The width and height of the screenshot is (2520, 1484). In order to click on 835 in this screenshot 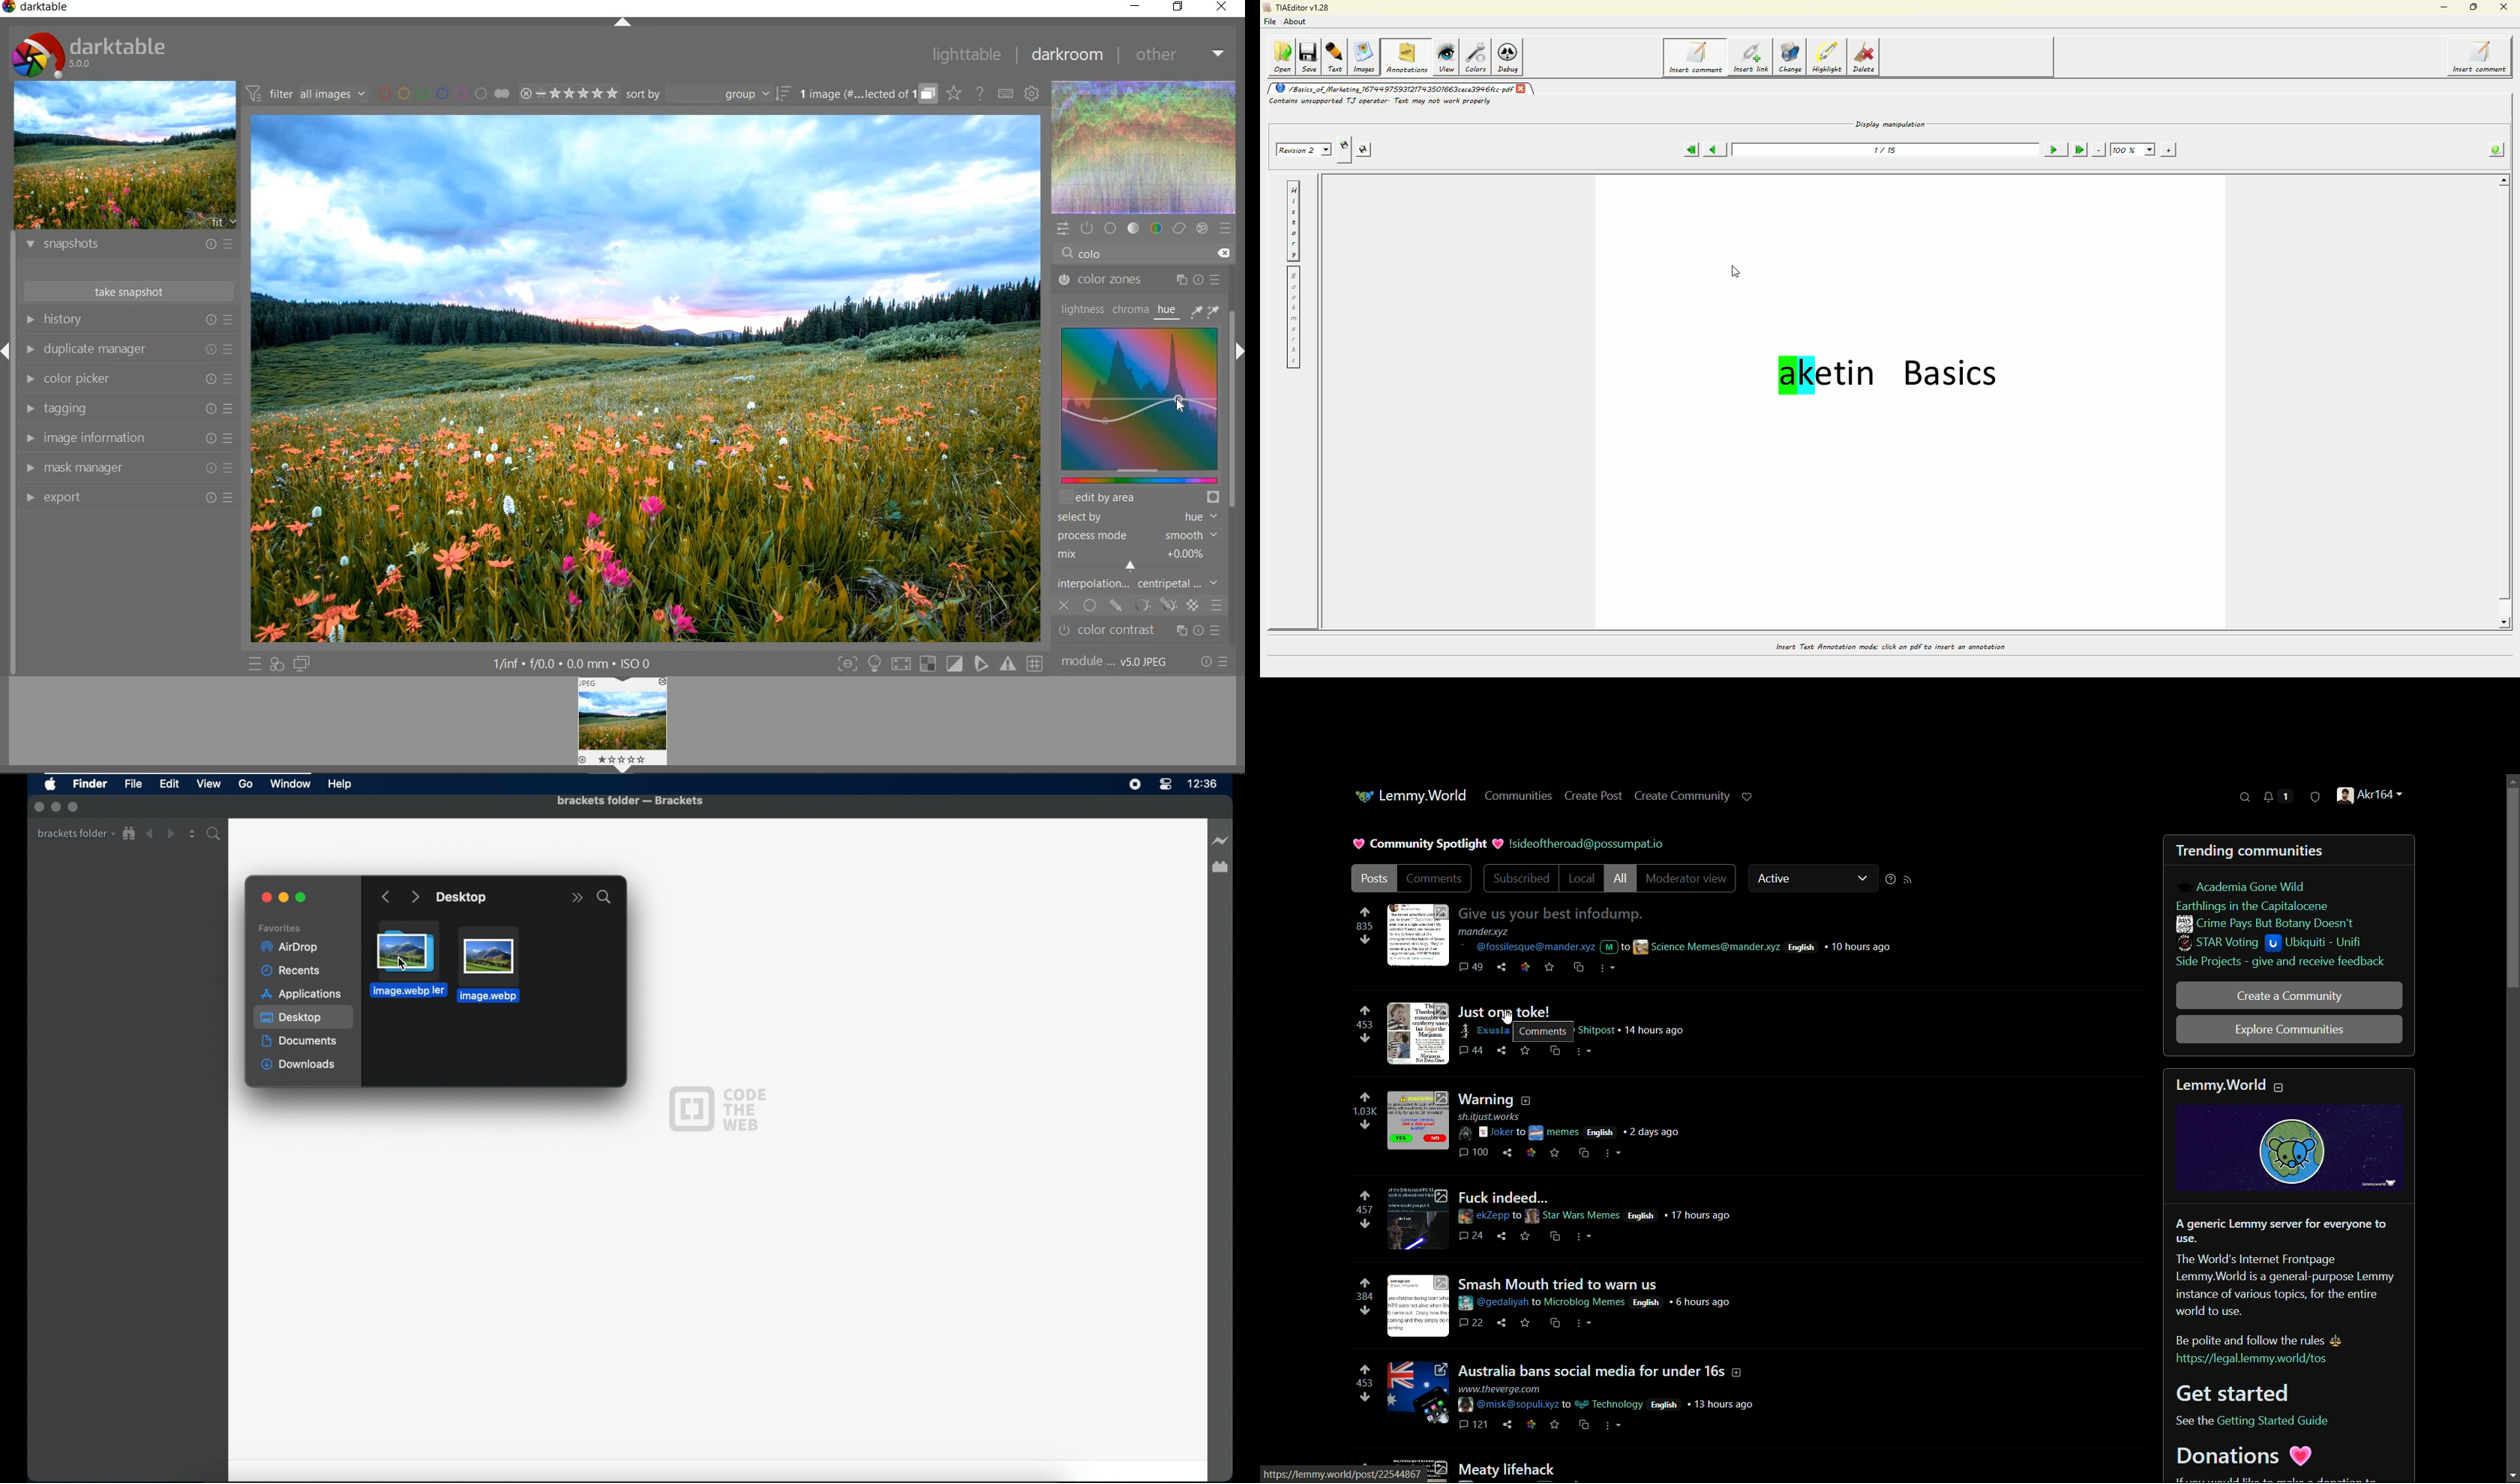, I will do `click(1367, 926)`.